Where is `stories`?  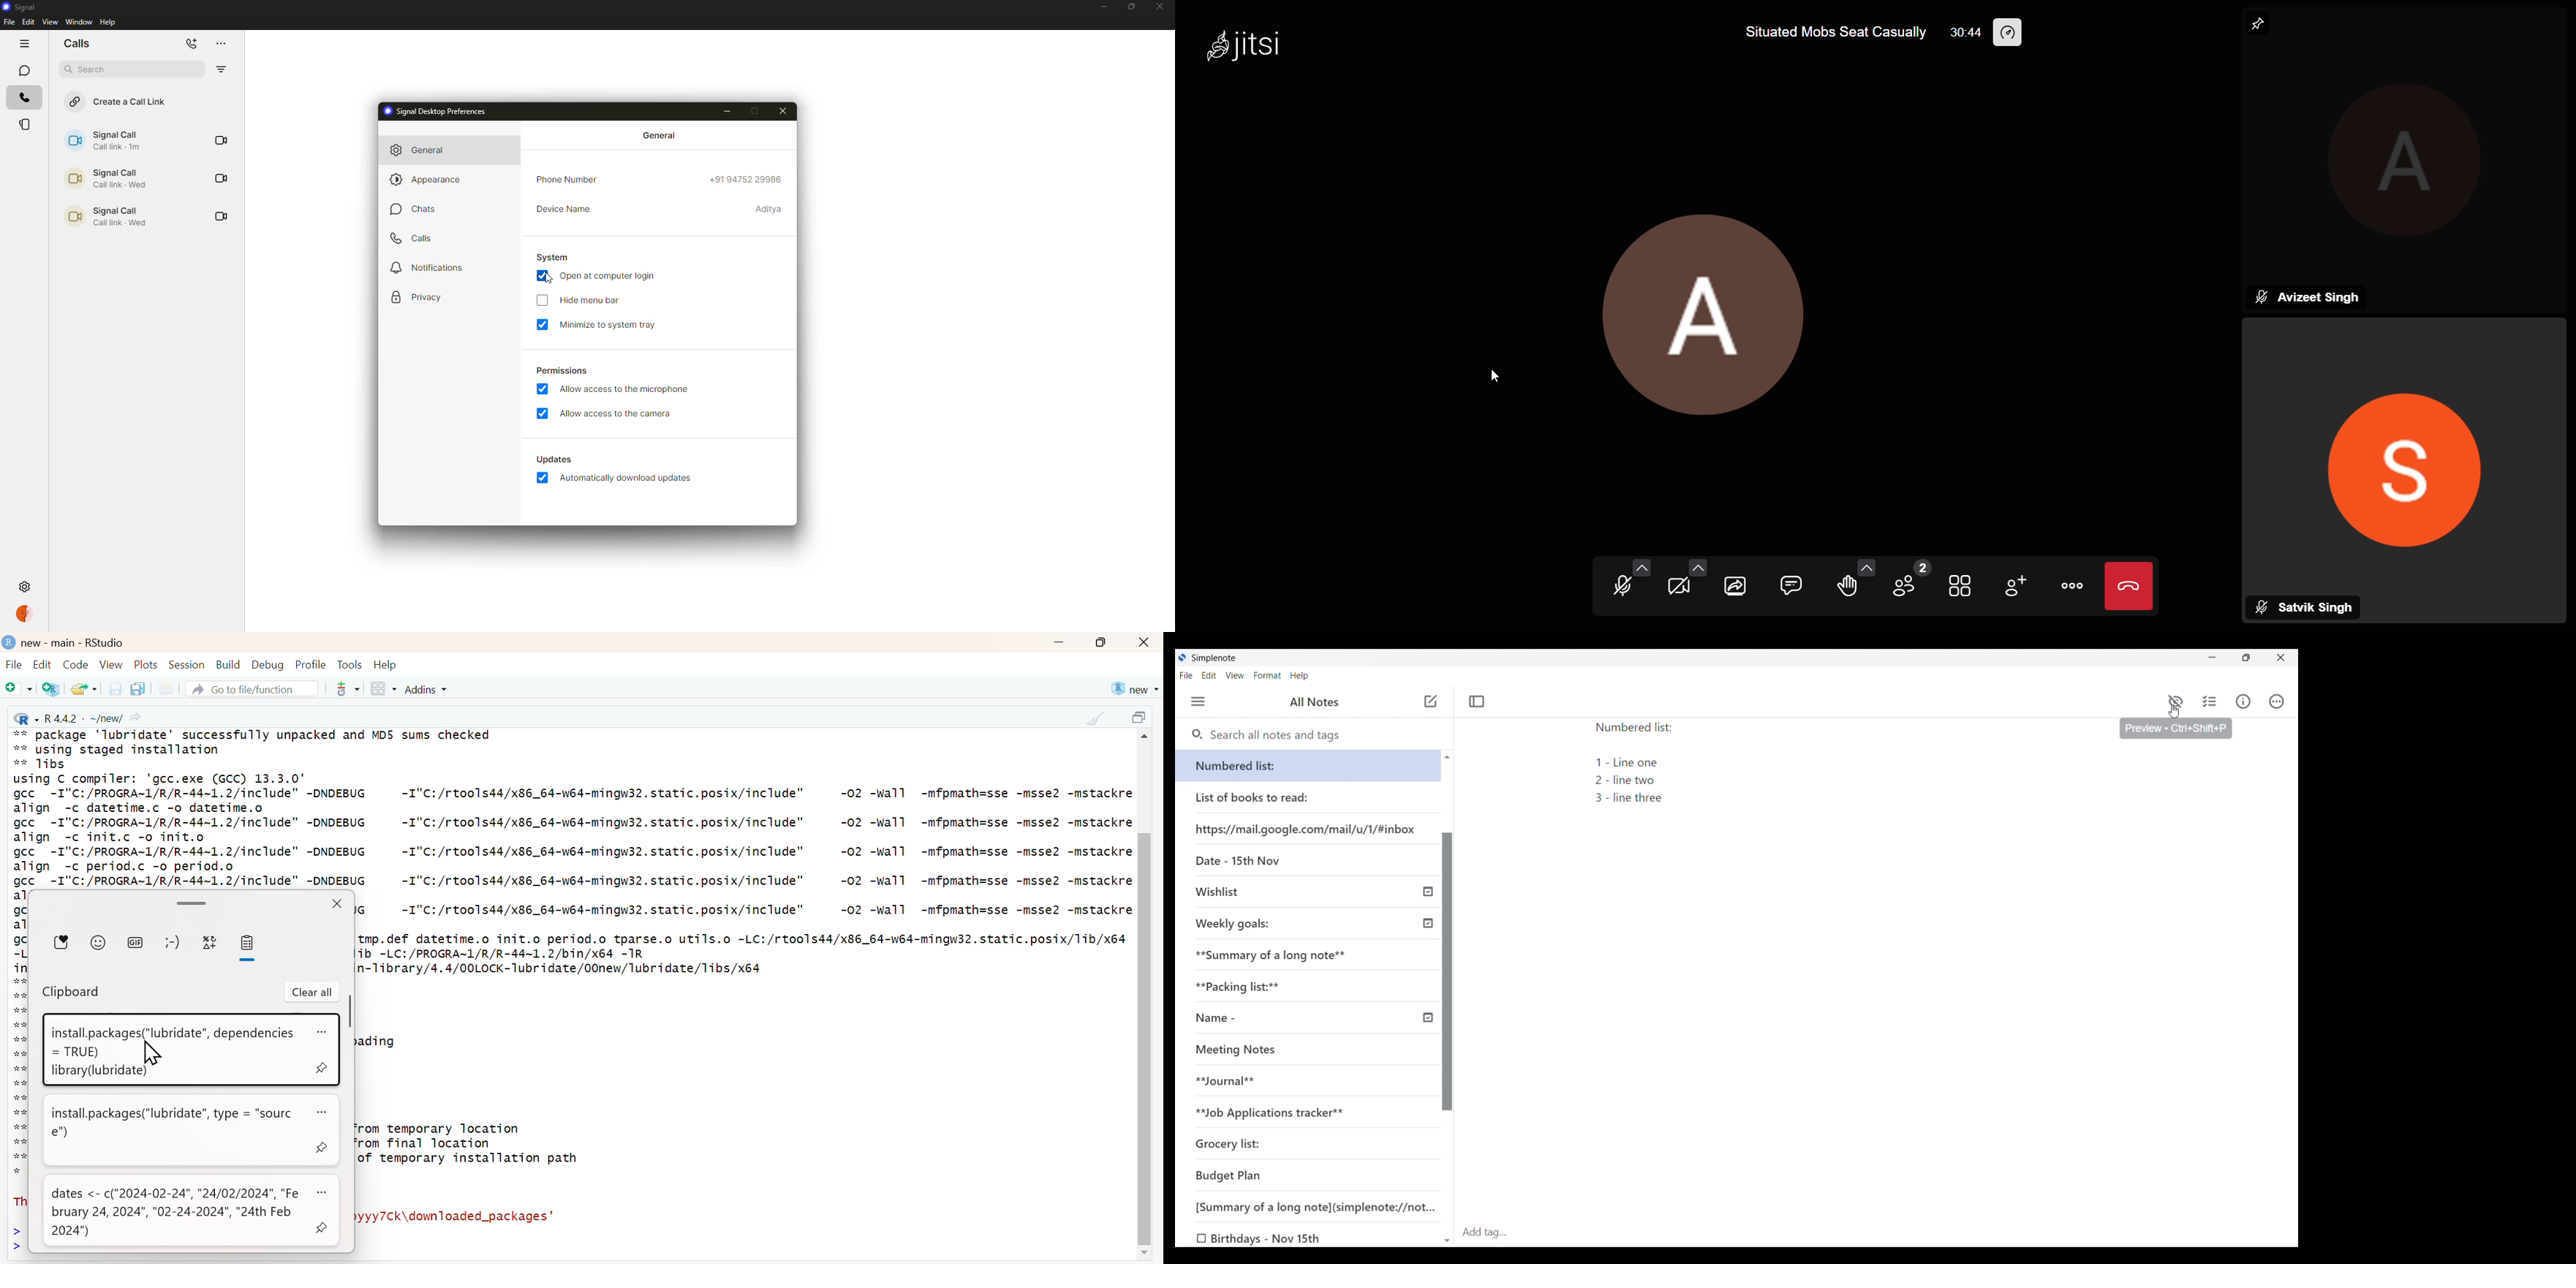
stories is located at coordinates (26, 124).